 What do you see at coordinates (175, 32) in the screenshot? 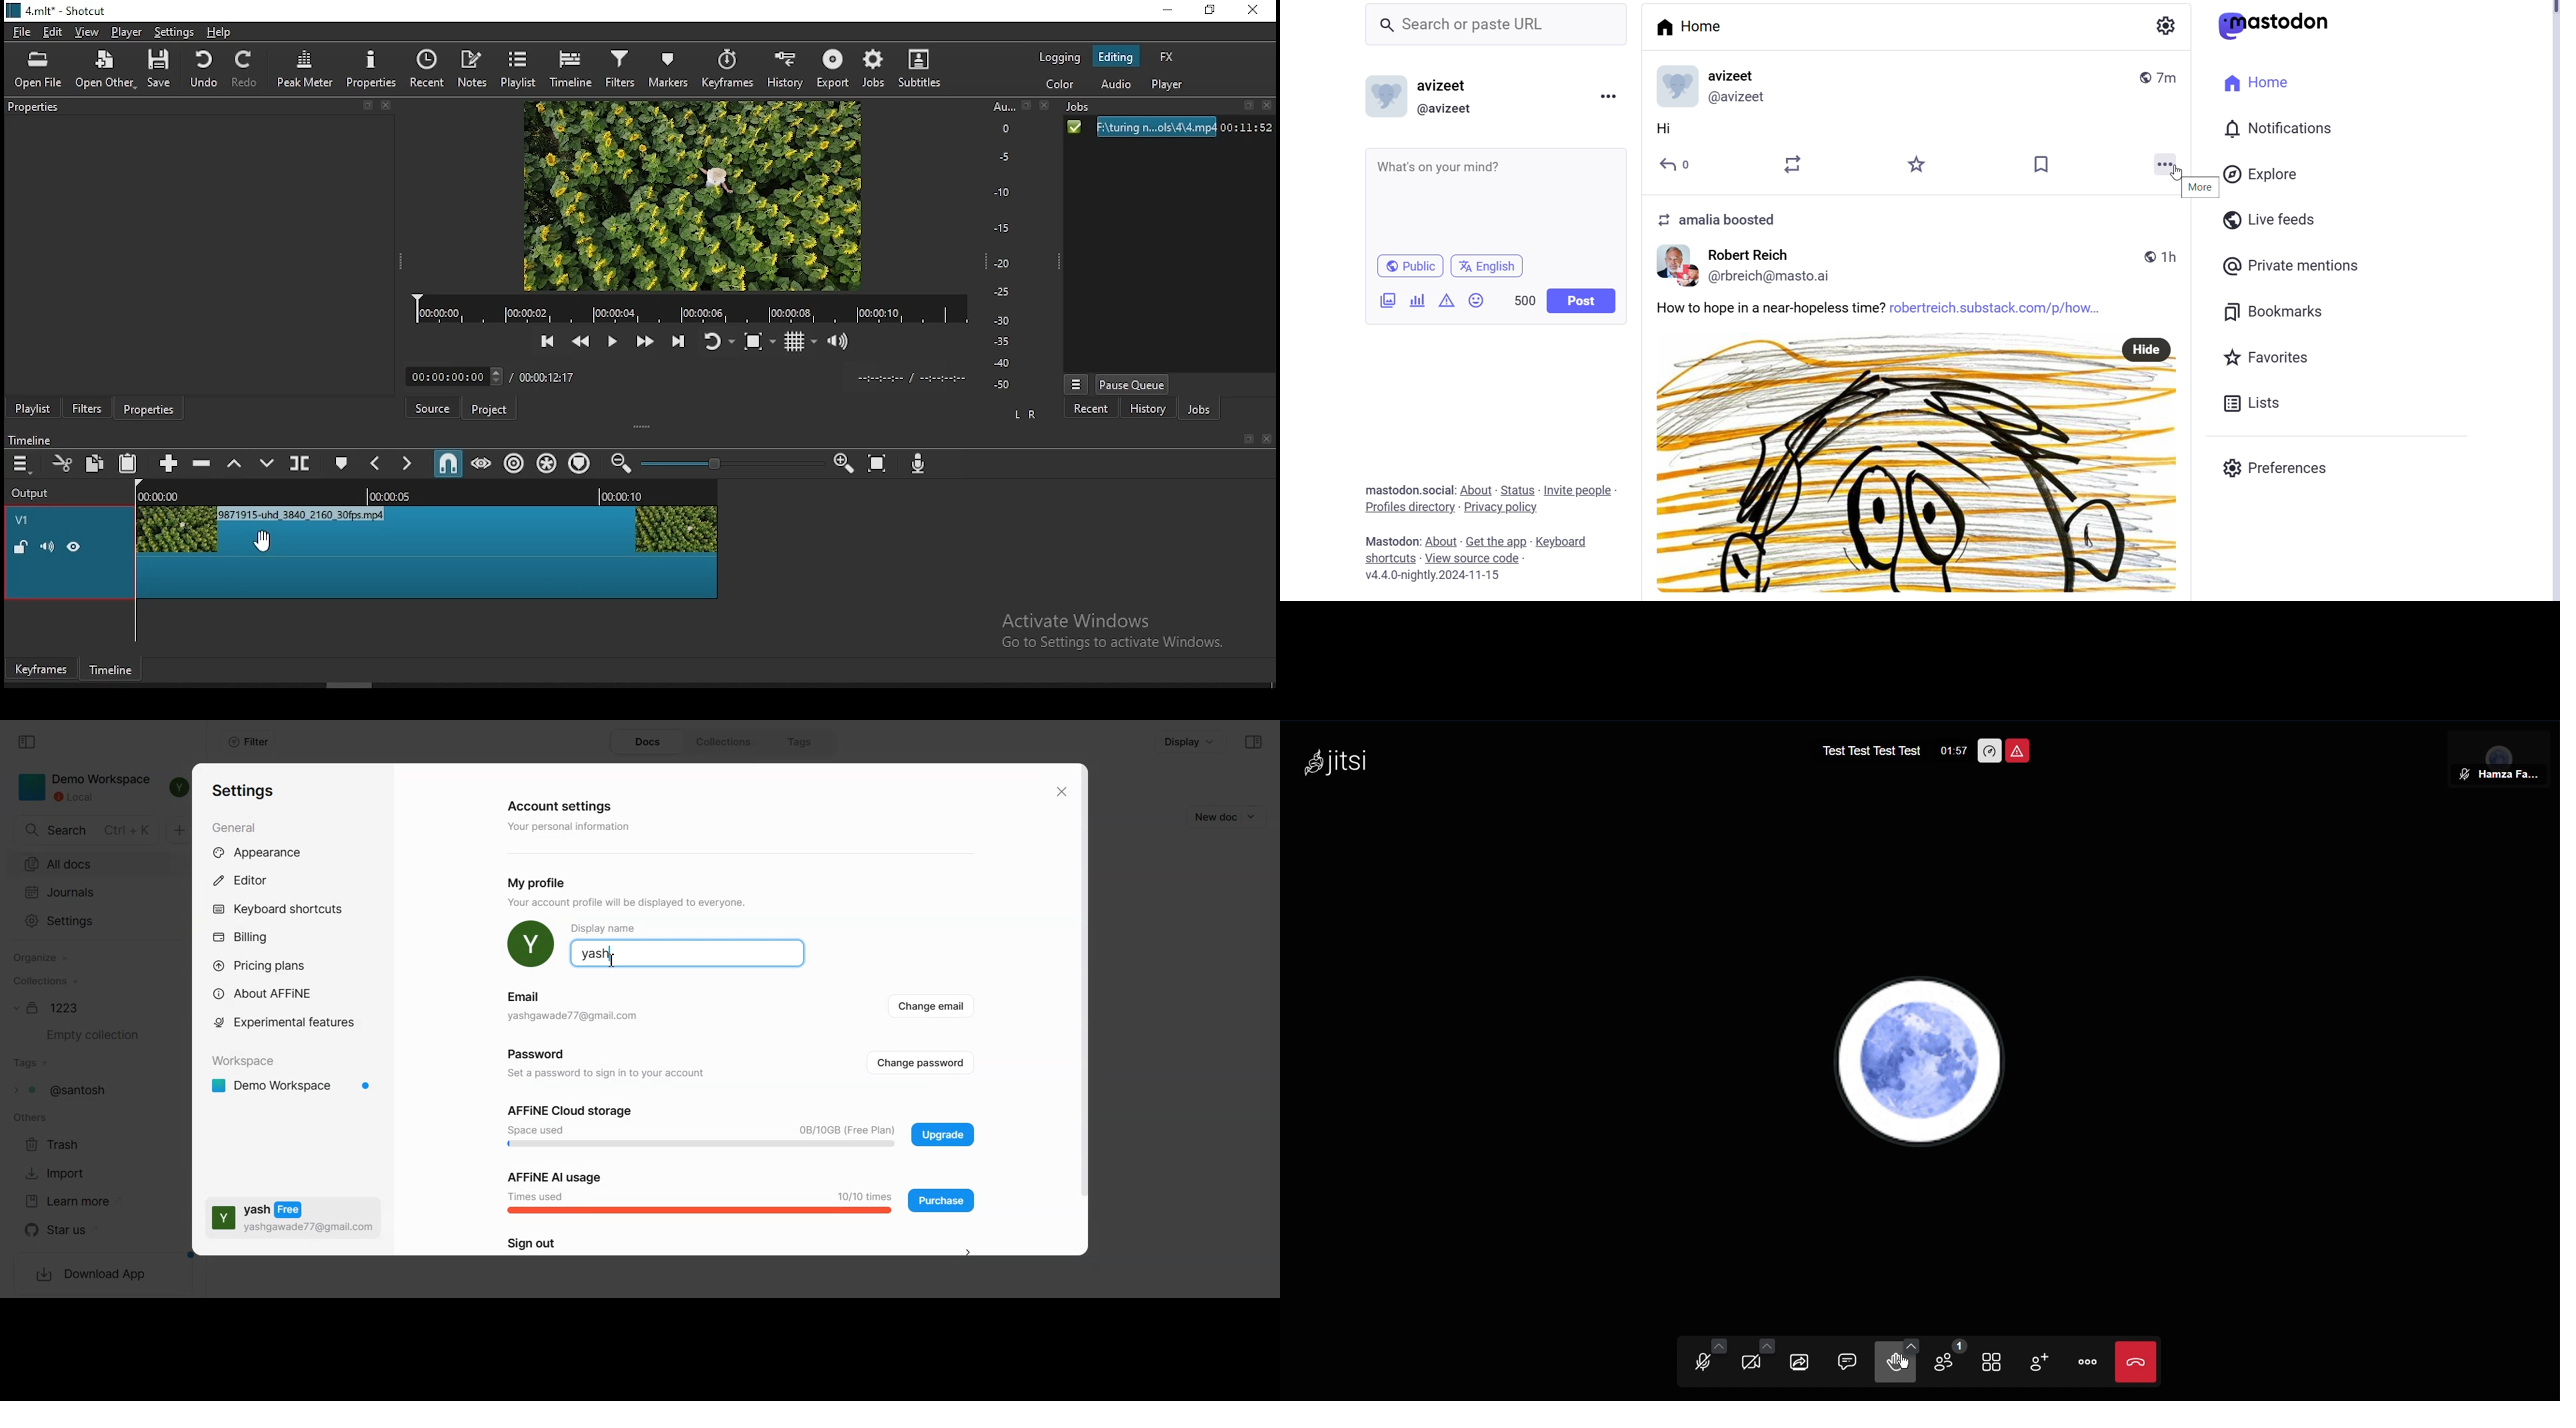
I see `settings` at bounding box center [175, 32].